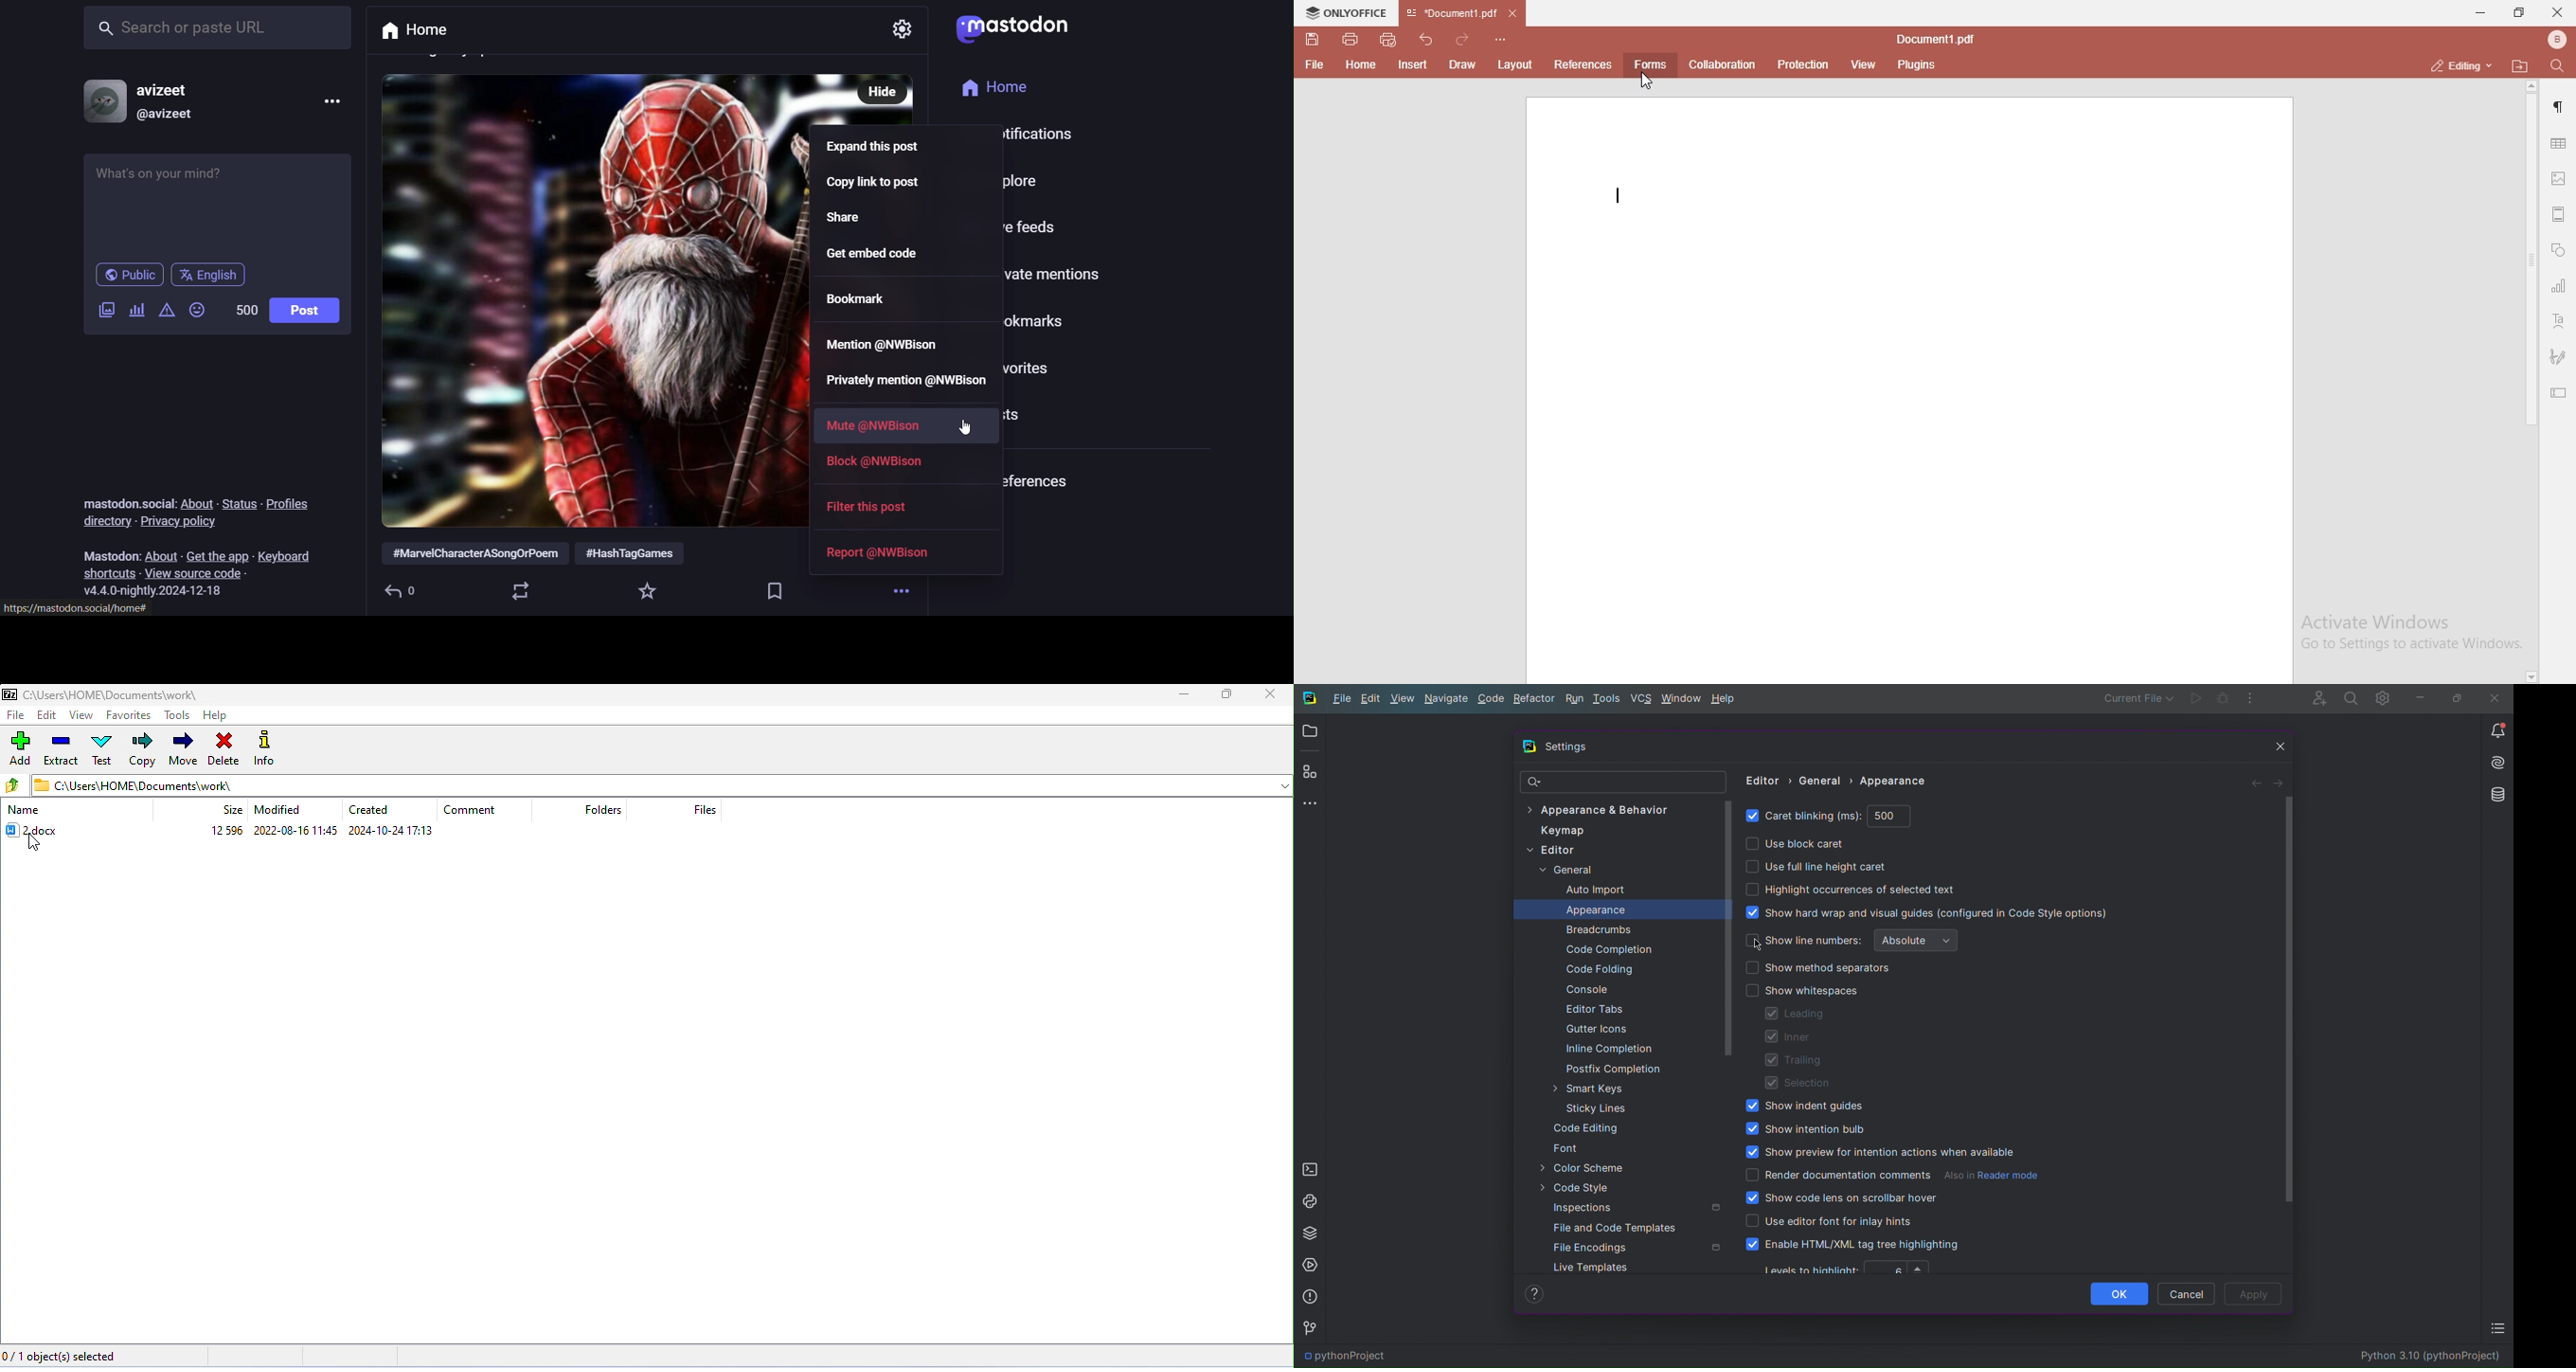  I want to click on word limit, so click(243, 310).